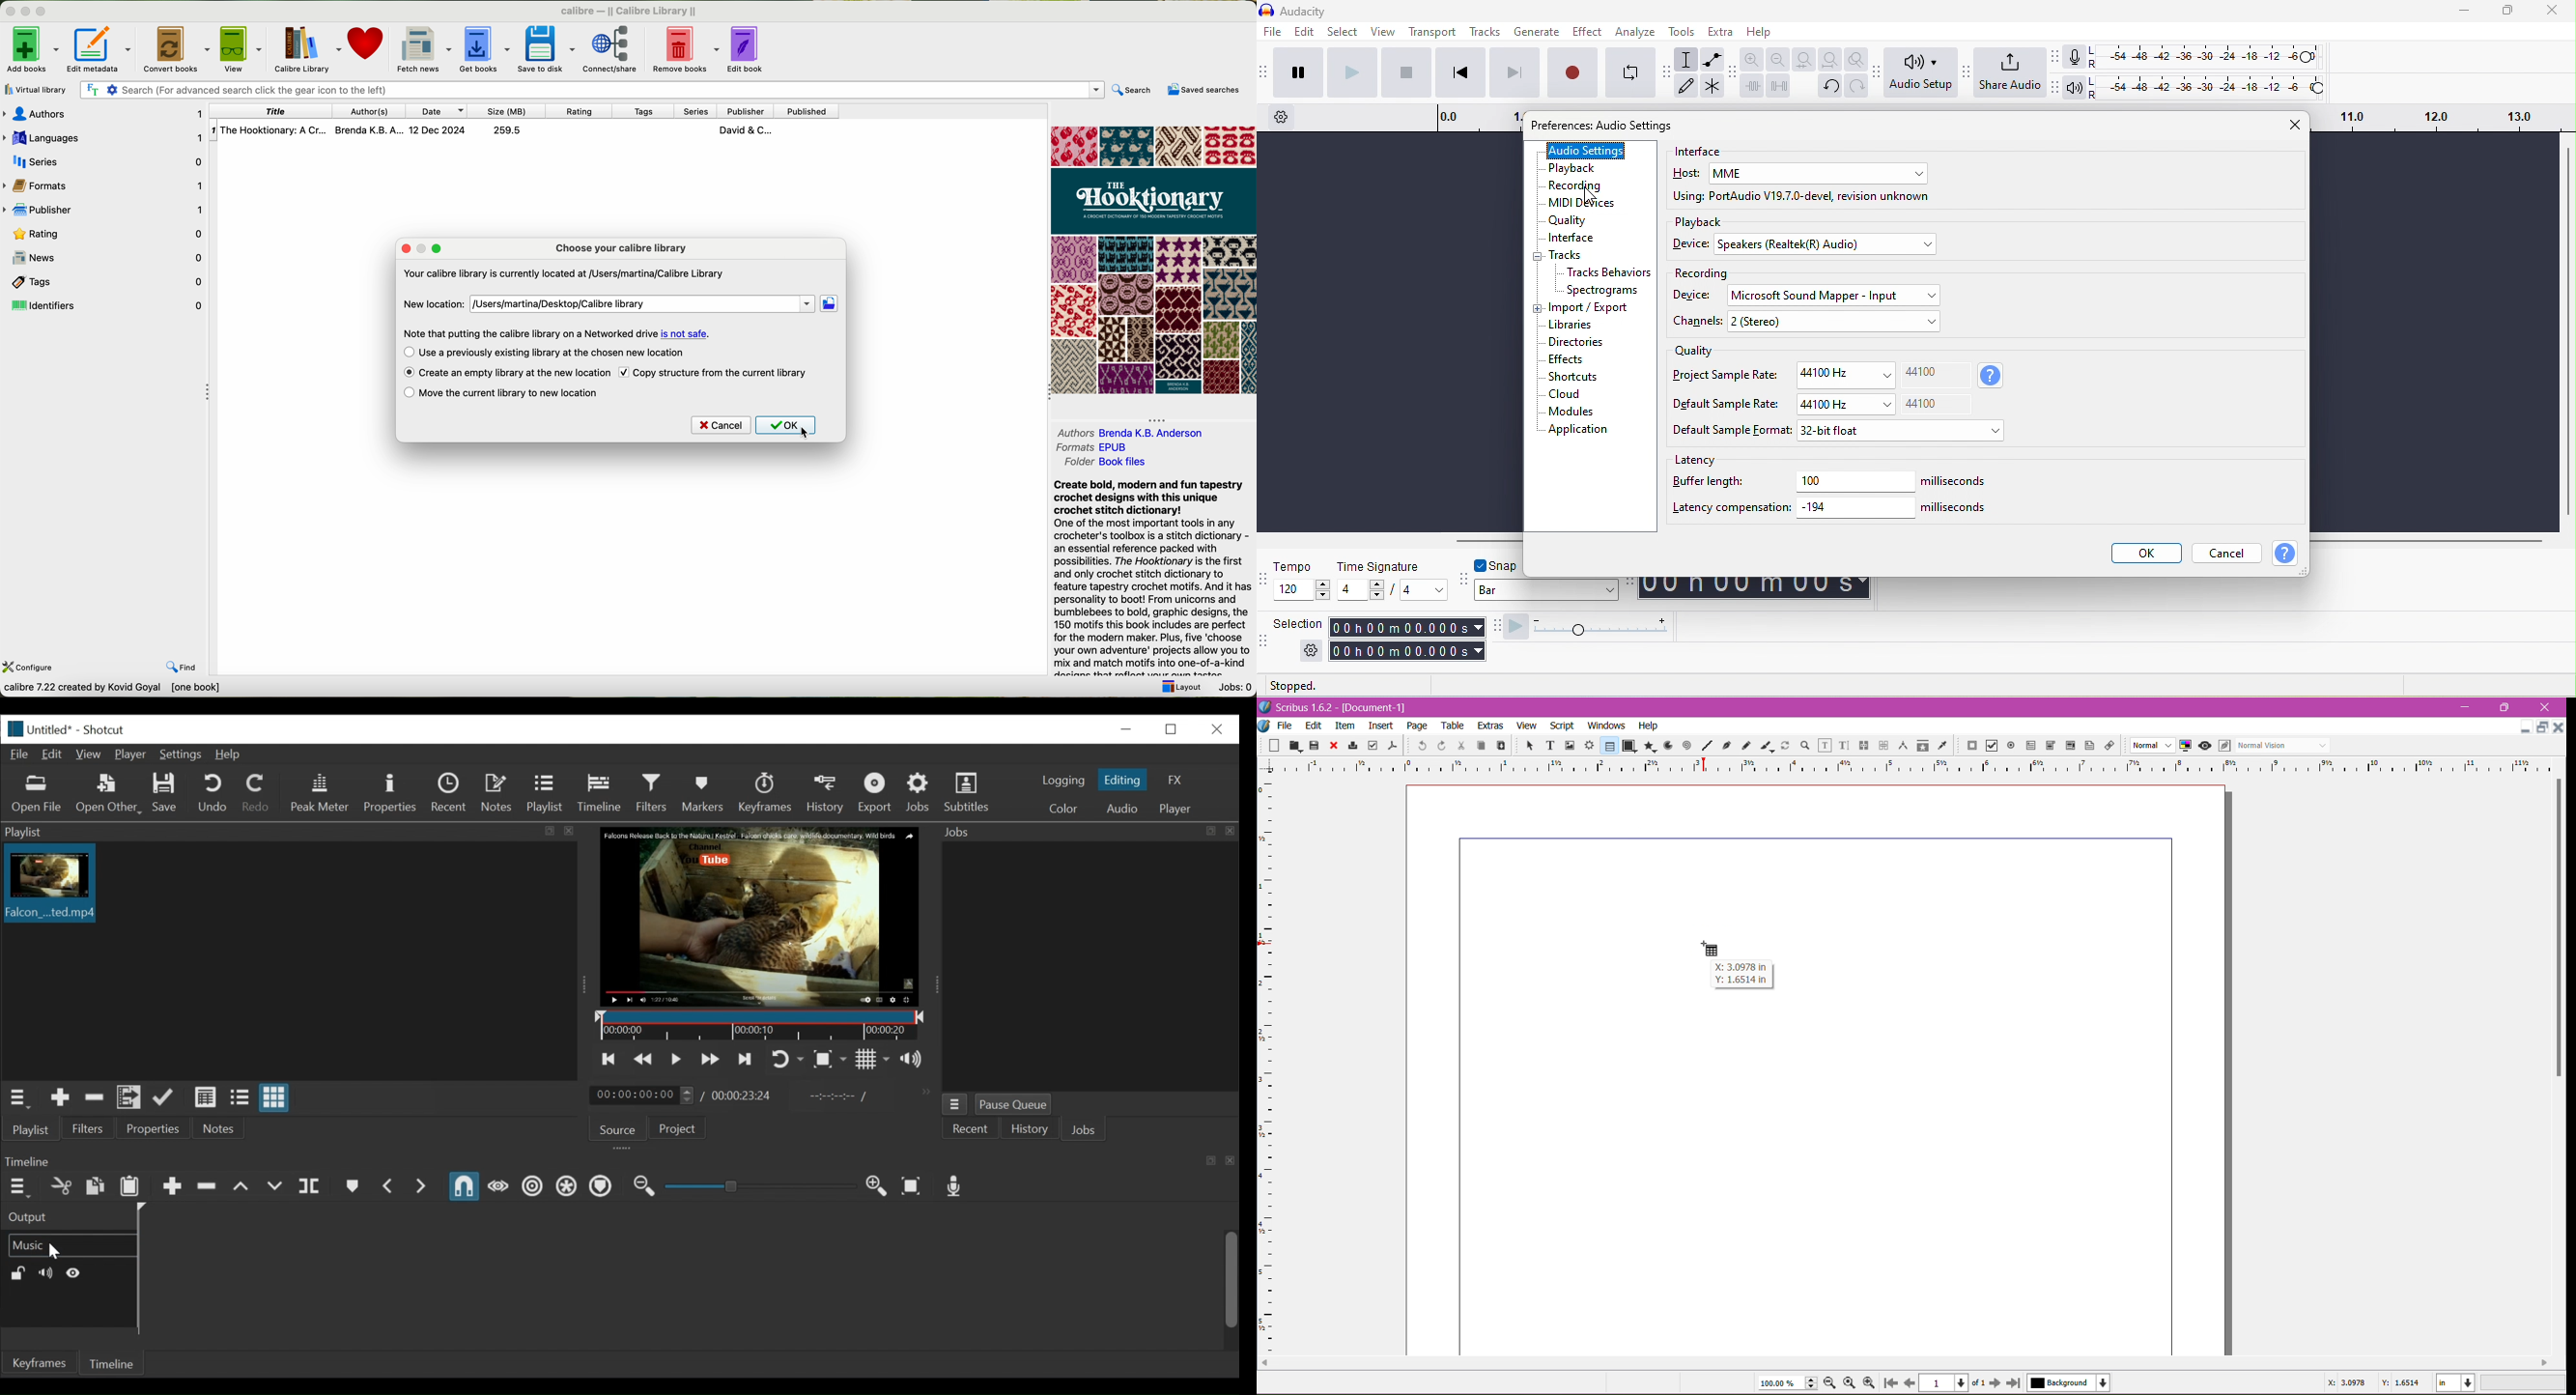  What do you see at coordinates (172, 1188) in the screenshot?
I see `Append` at bounding box center [172, 1188].